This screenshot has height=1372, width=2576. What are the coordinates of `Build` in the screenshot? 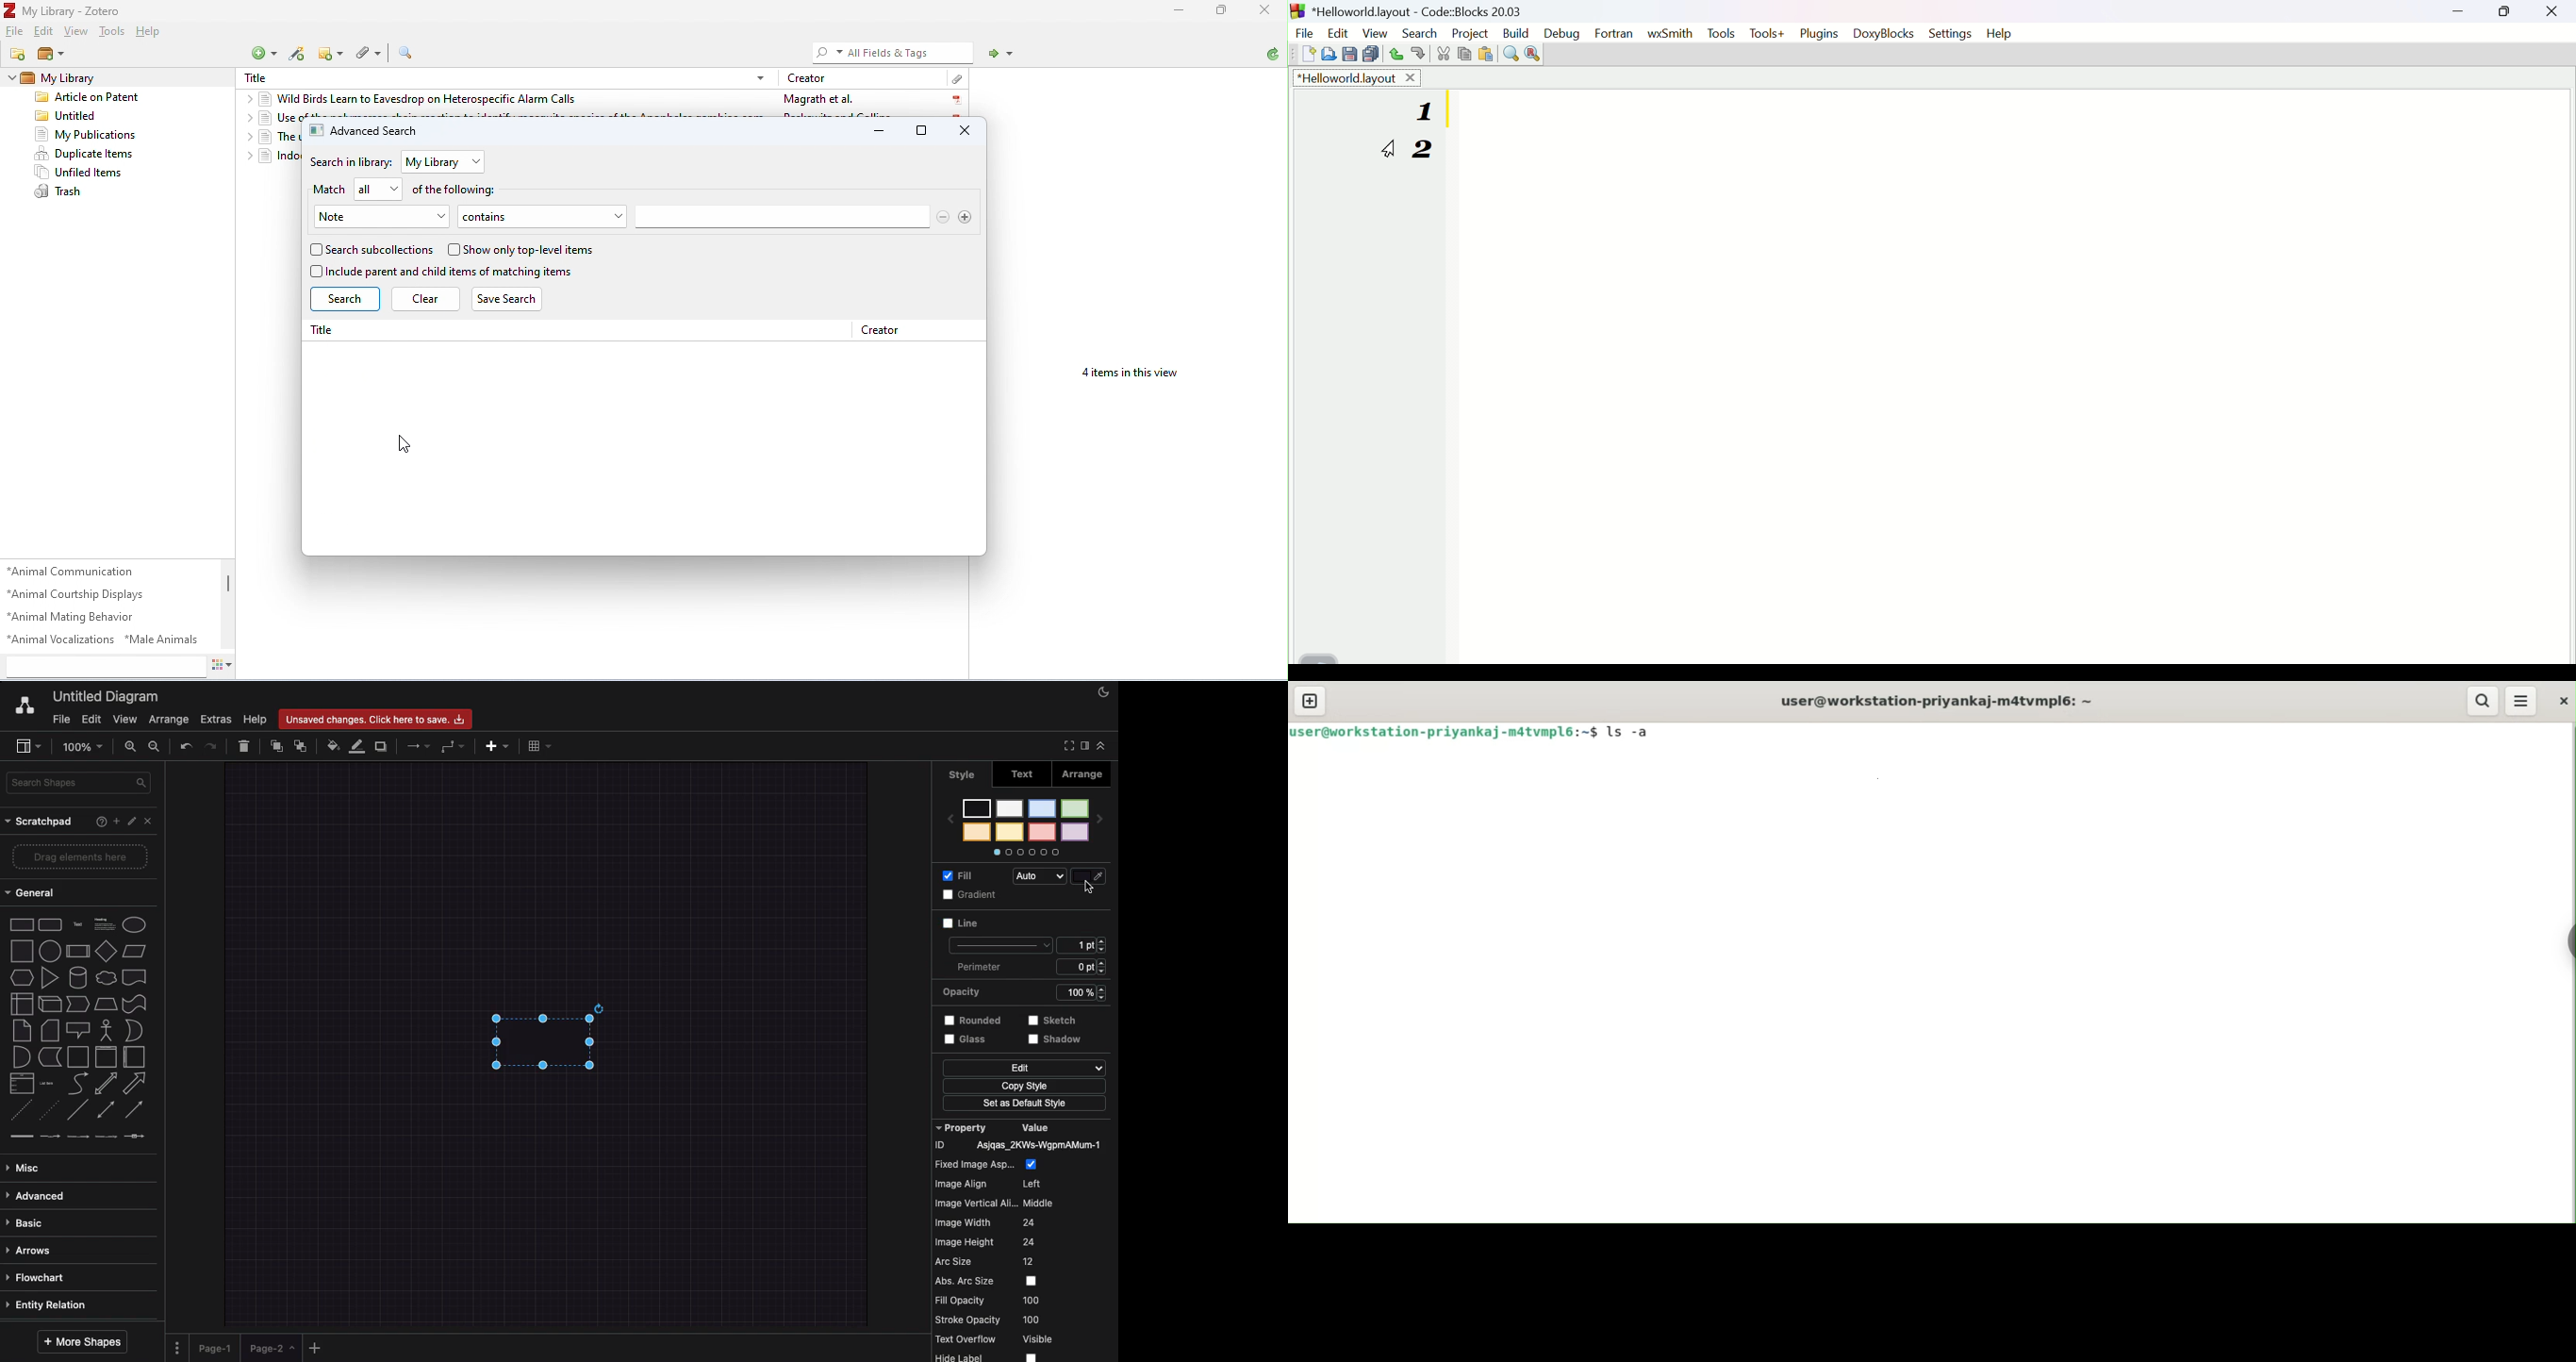 It's located at (1515, 31).